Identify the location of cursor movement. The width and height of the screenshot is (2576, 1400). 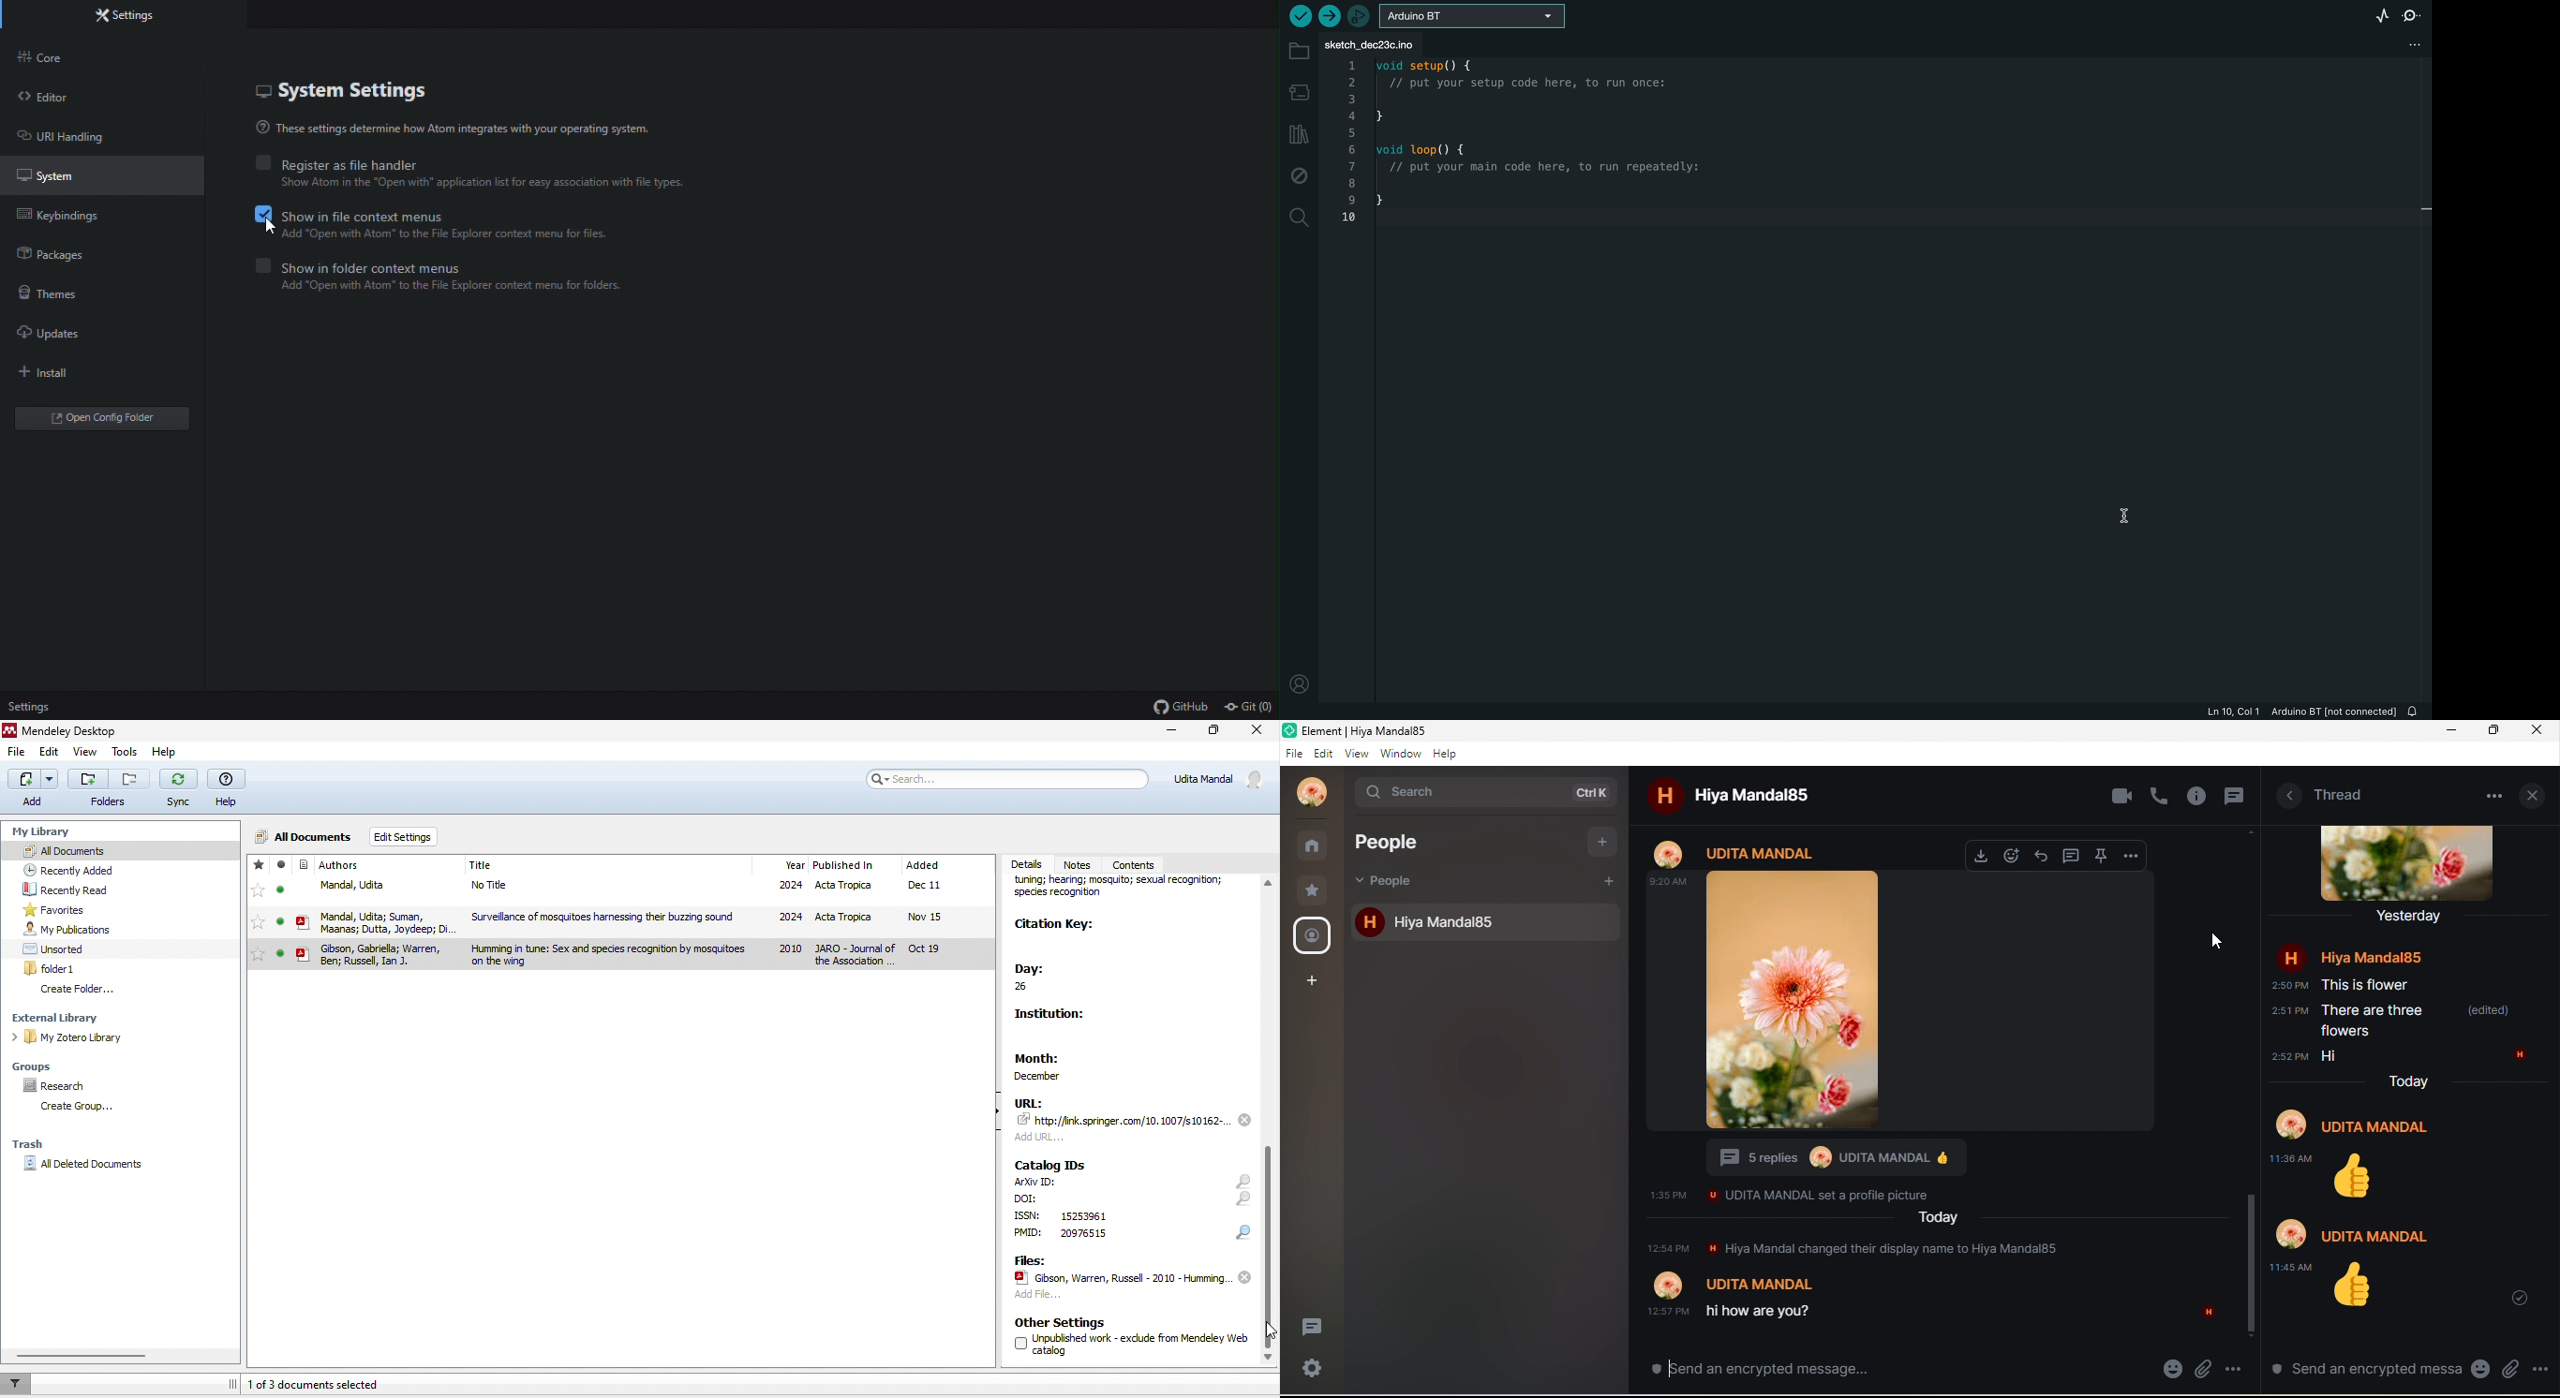
(1270, 1331).